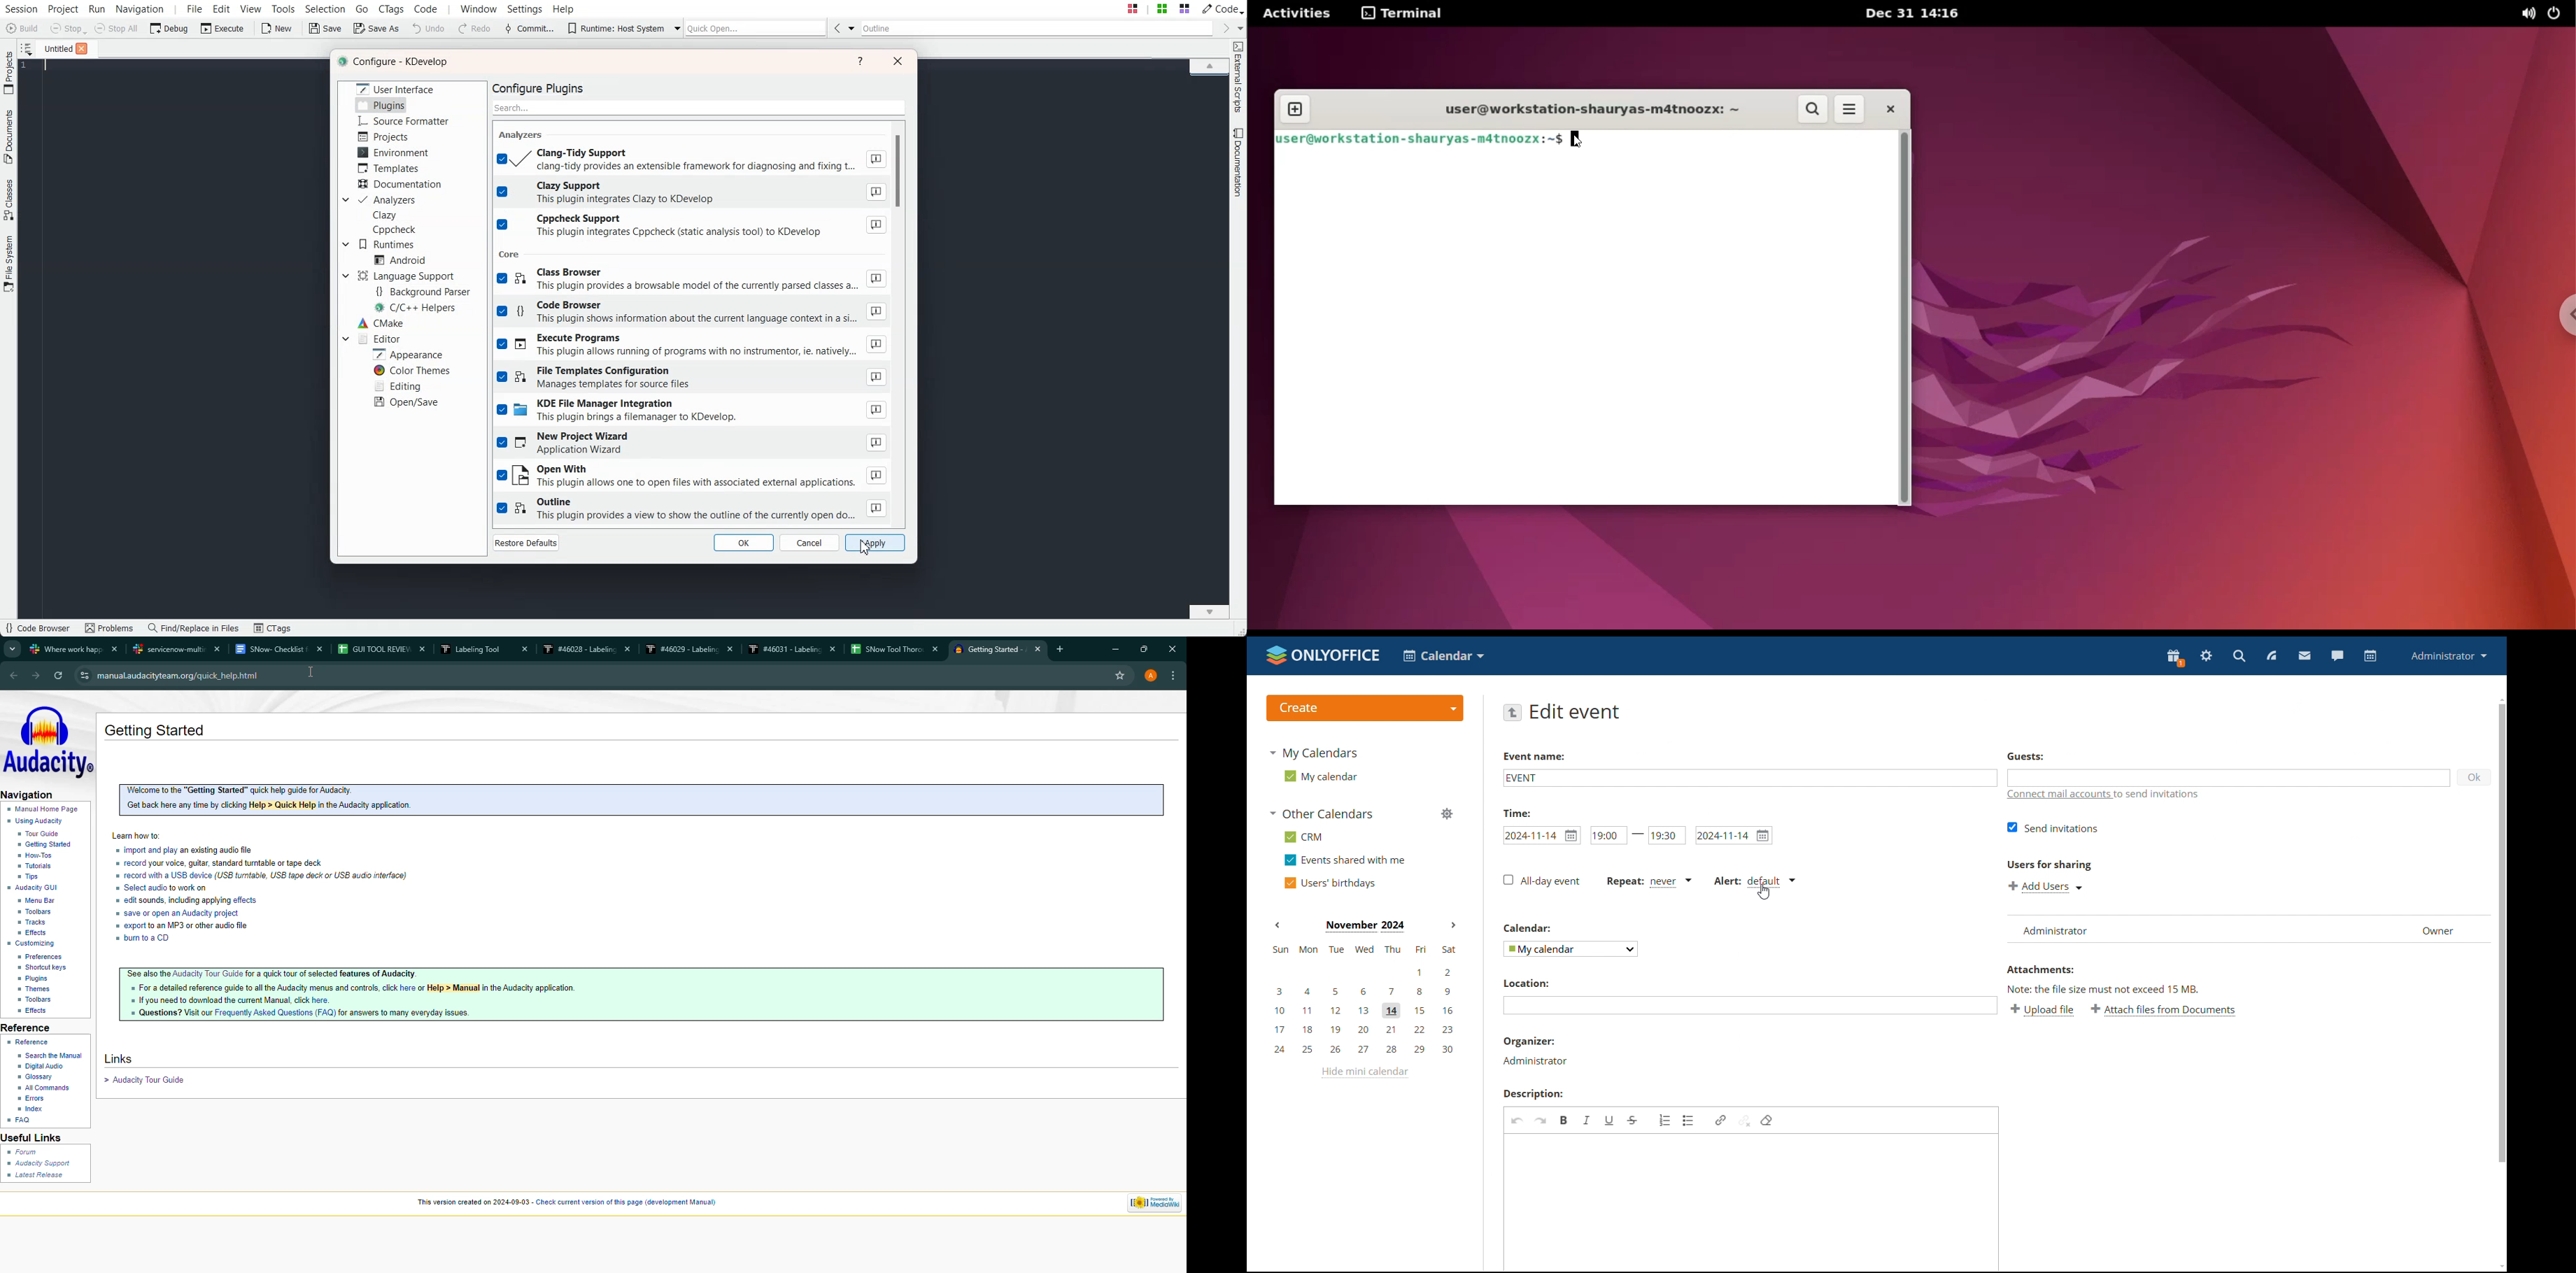 The width and height of the screenshot is (2576, 1288). I want to click on add guests, so click(2229, 778).